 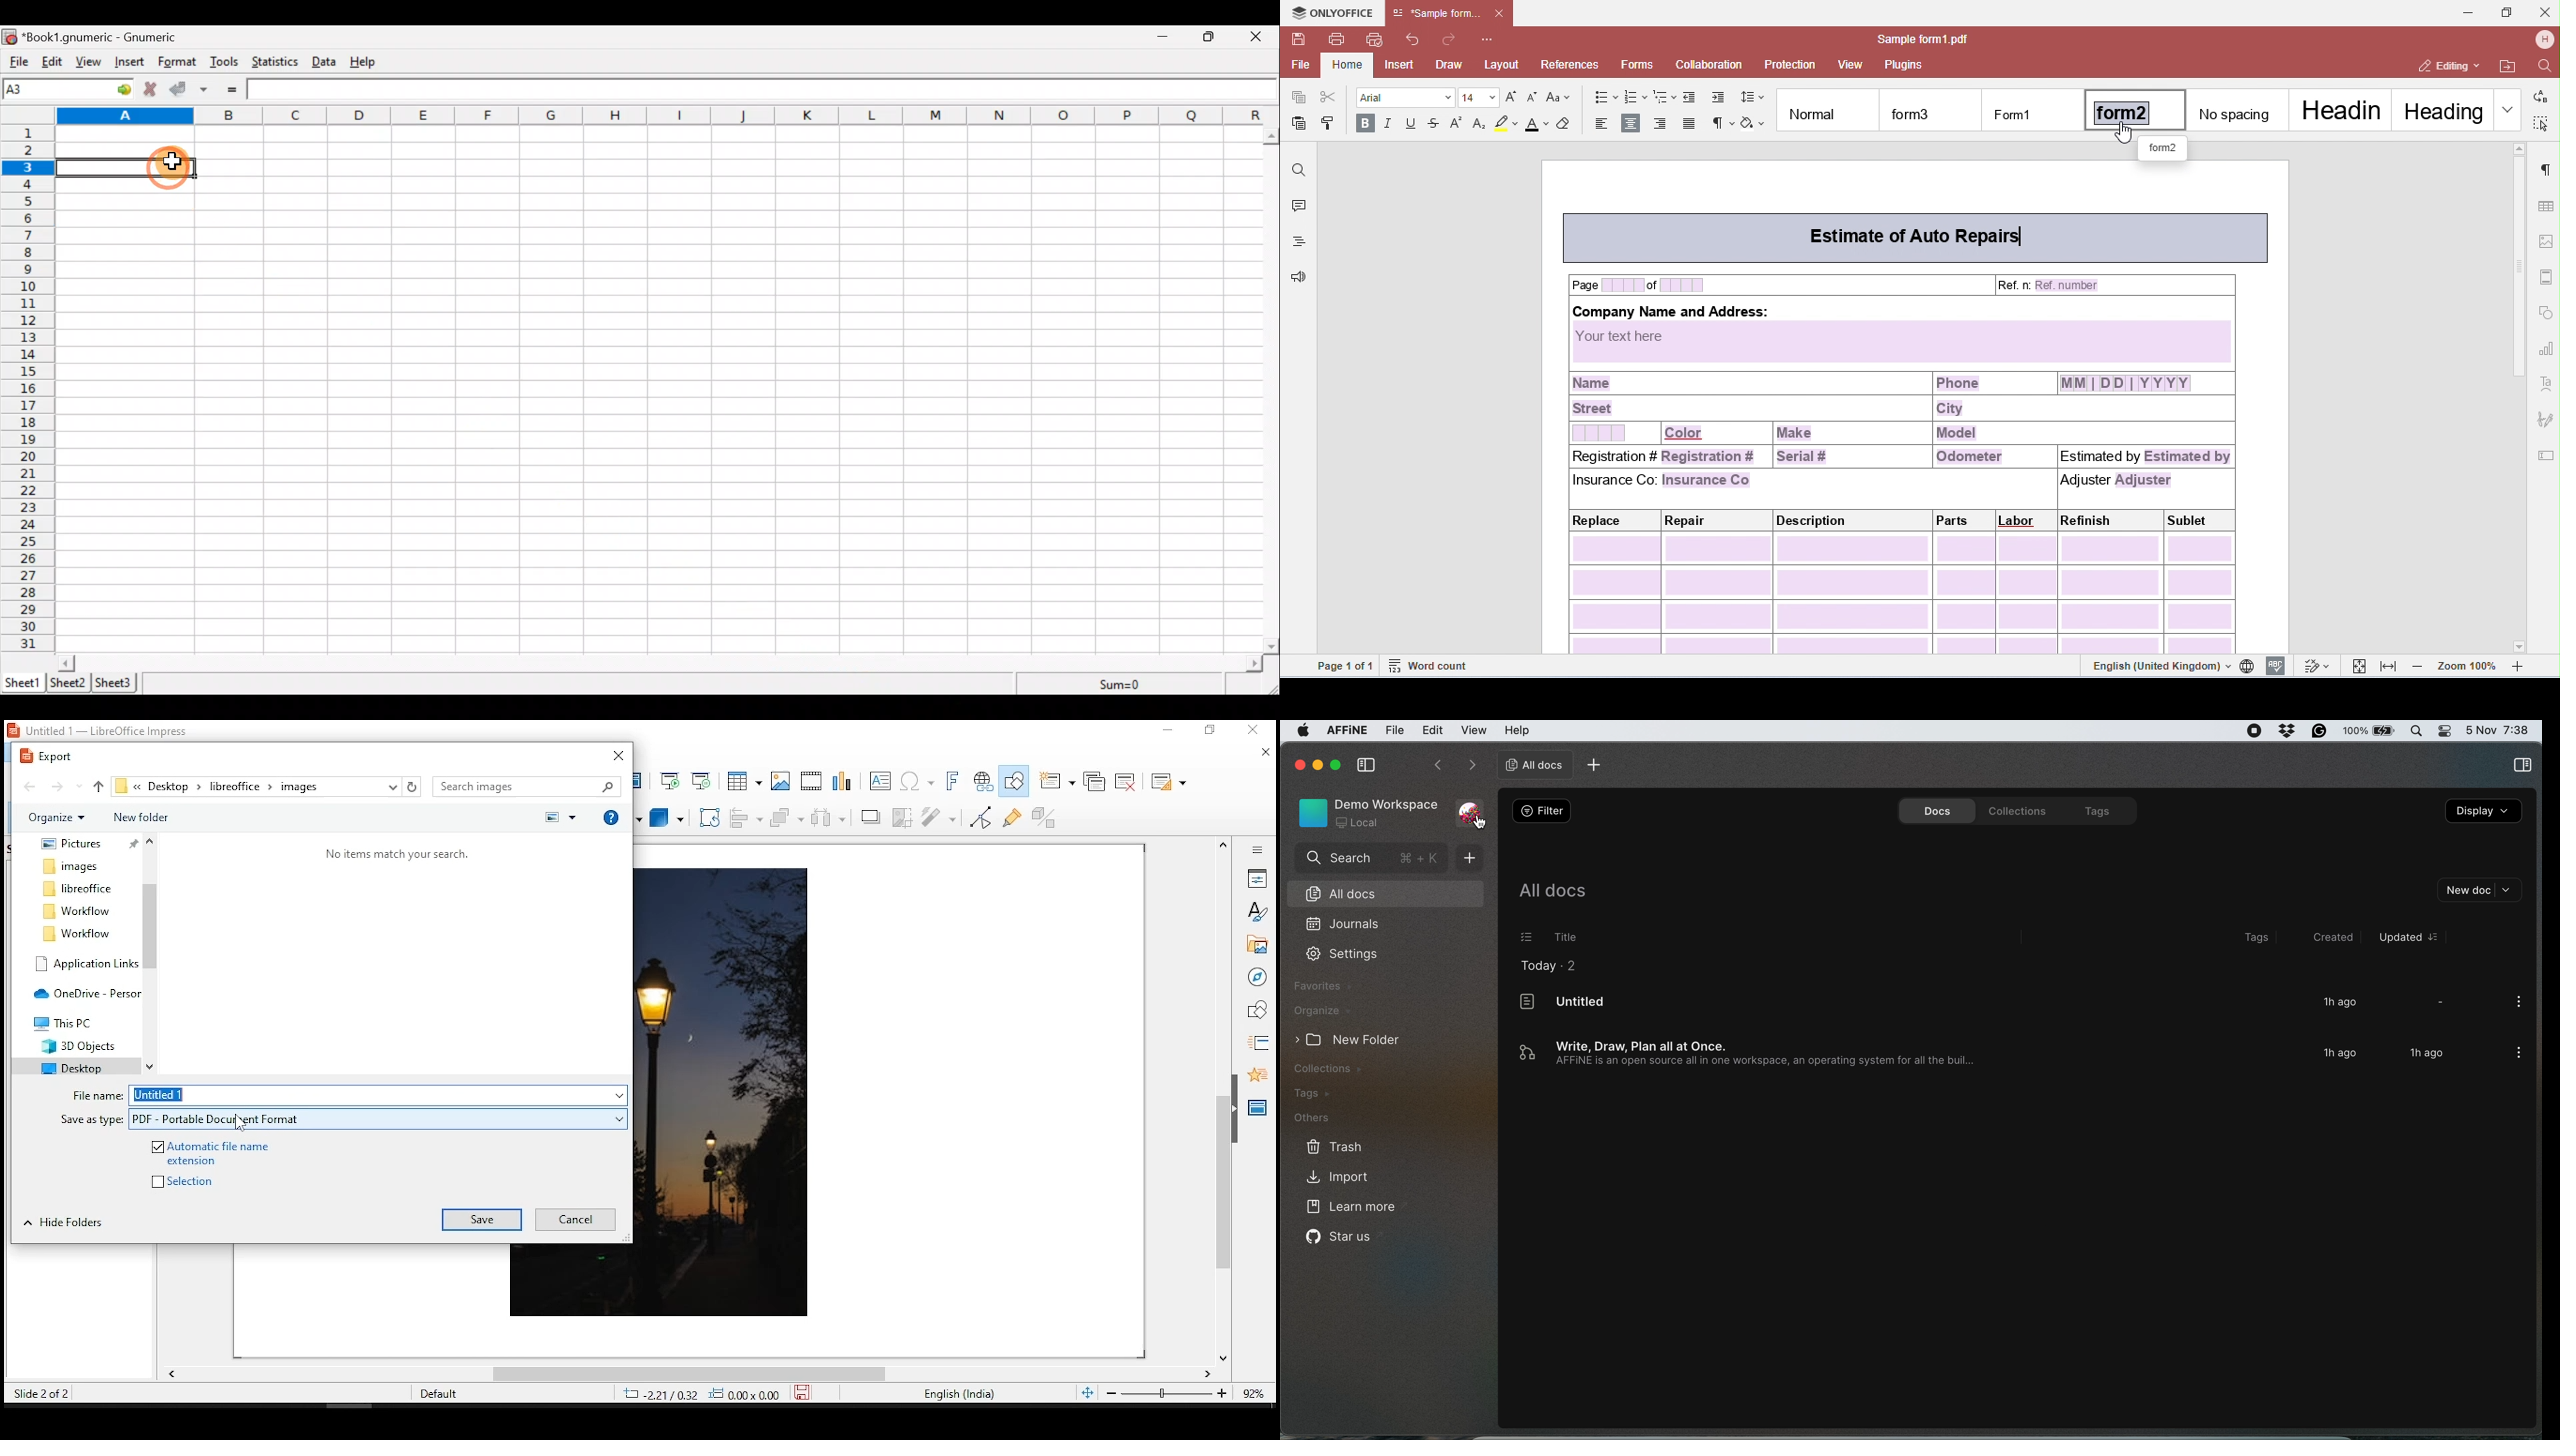 I want to click on grammarly, so click(x=2321, y=731).